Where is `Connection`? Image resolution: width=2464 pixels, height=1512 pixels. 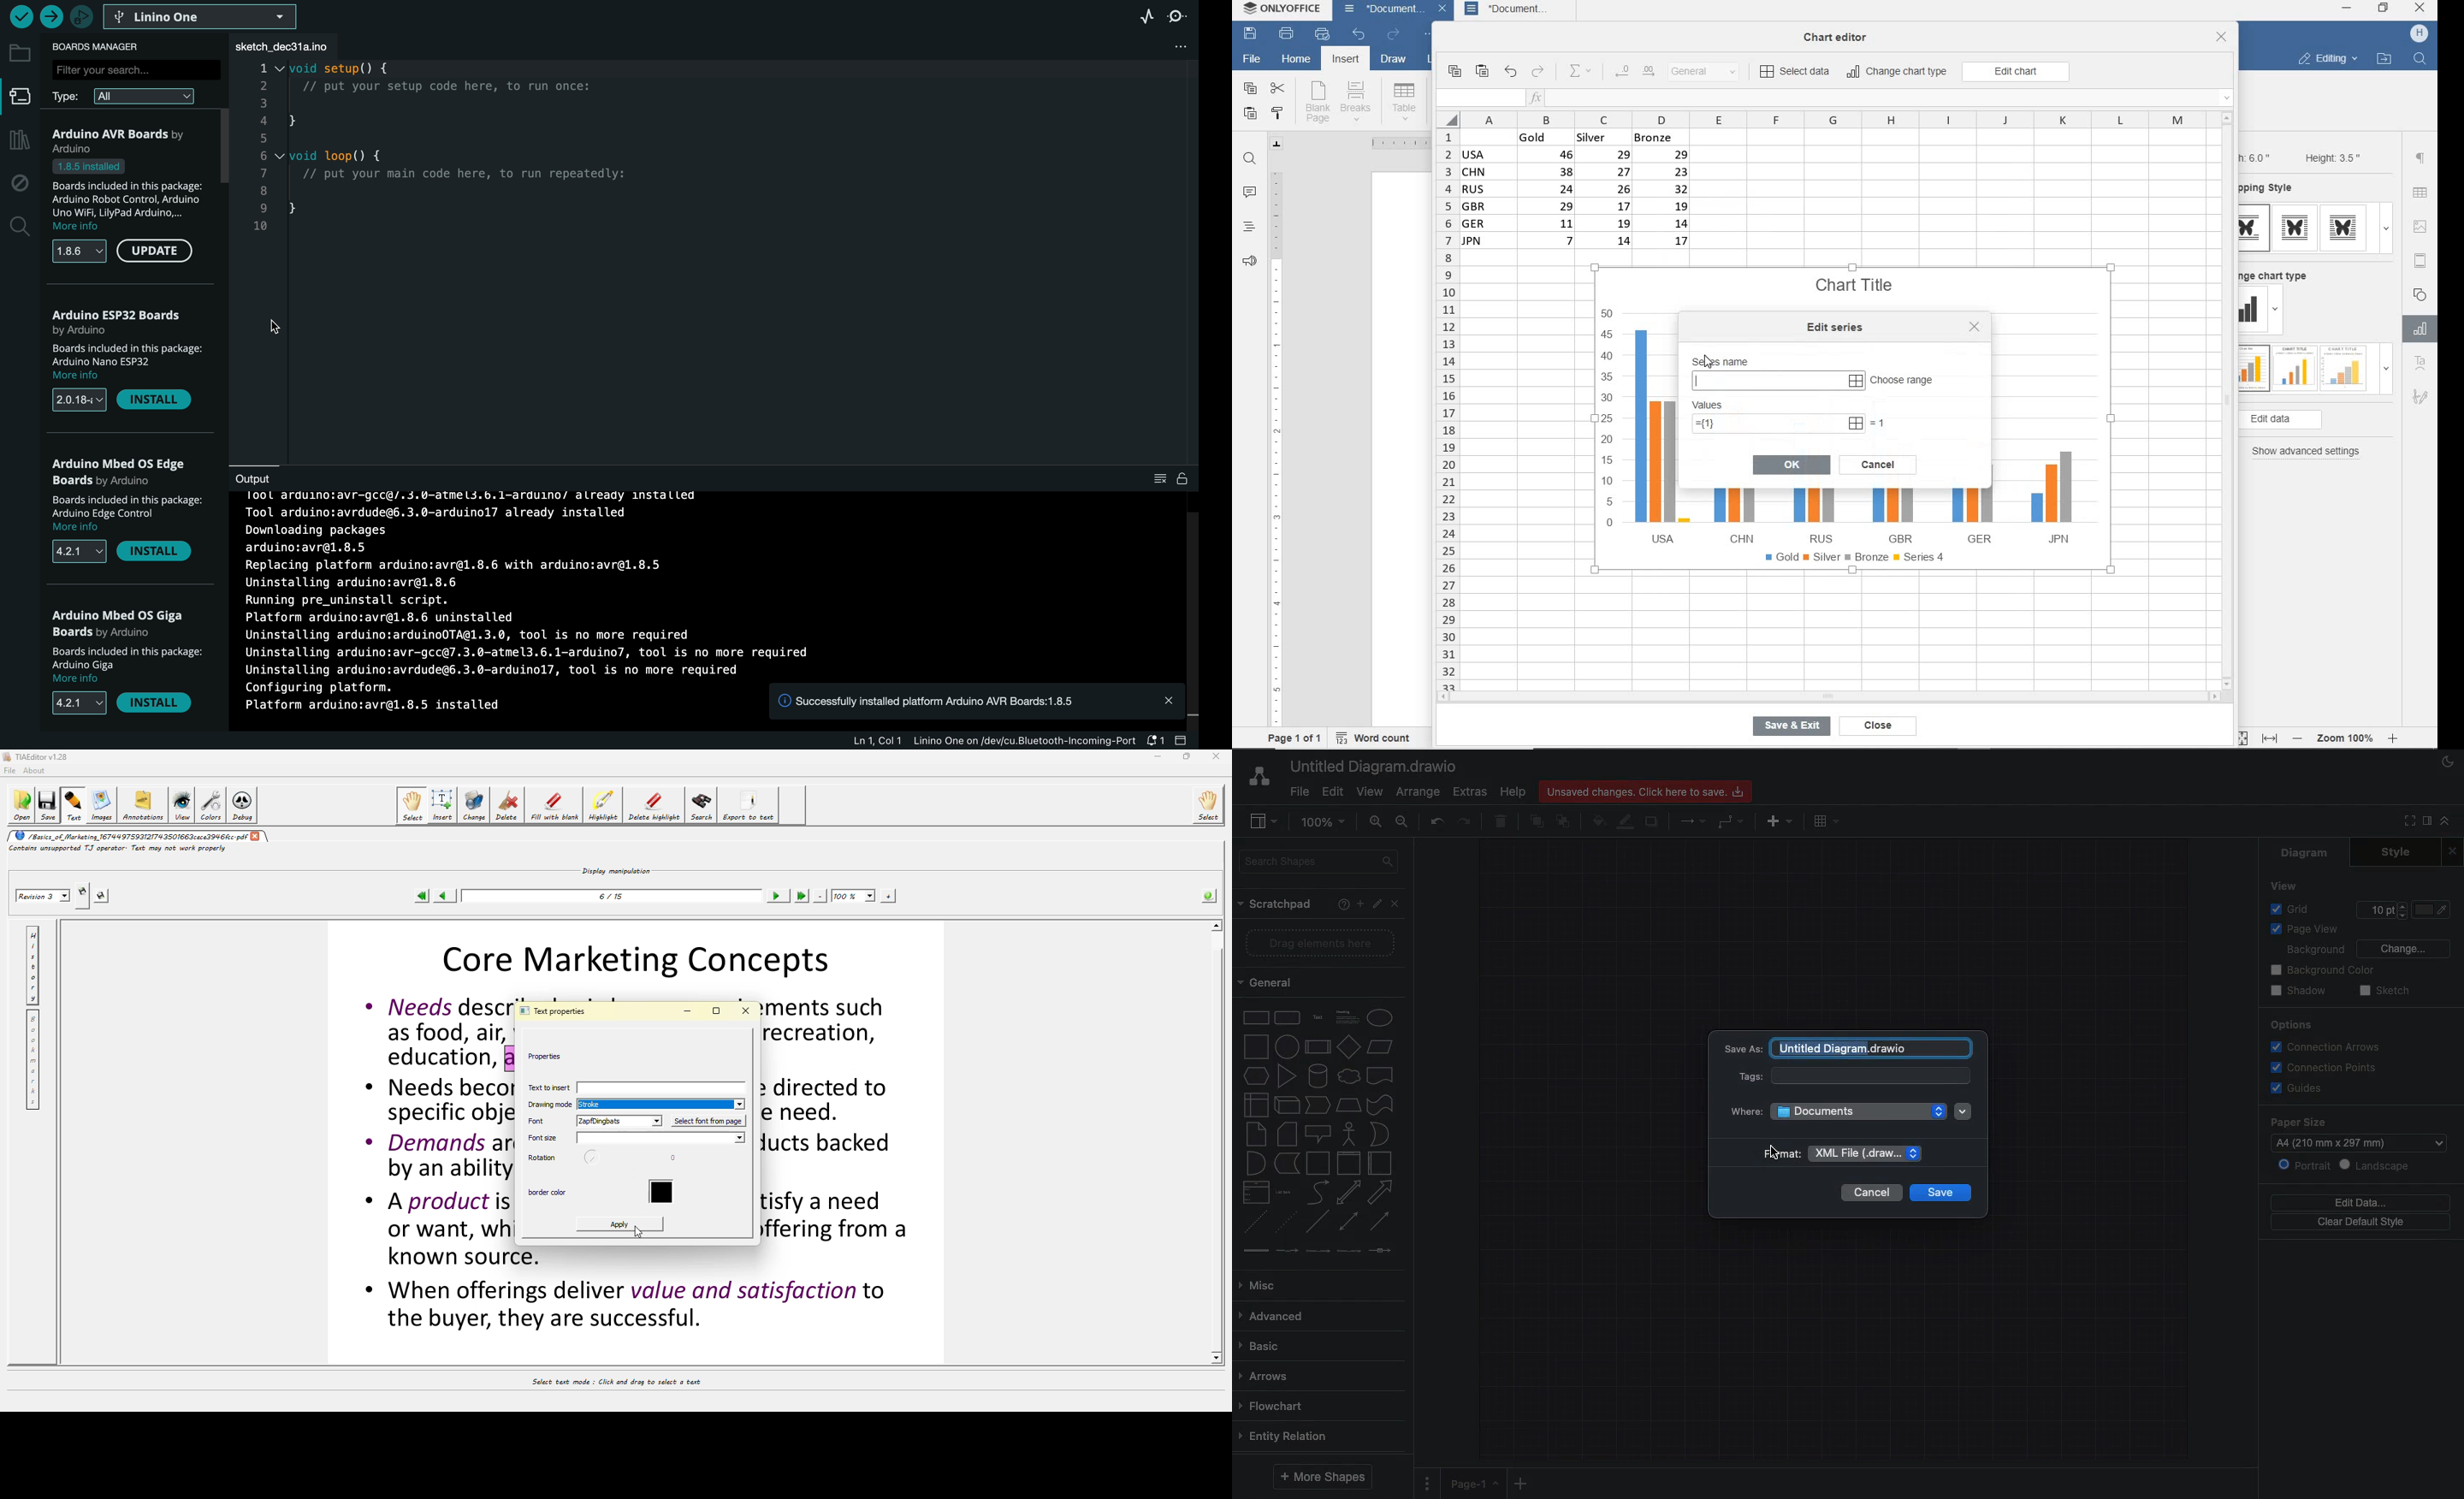 Connection is located at coordinates (1693, 821).